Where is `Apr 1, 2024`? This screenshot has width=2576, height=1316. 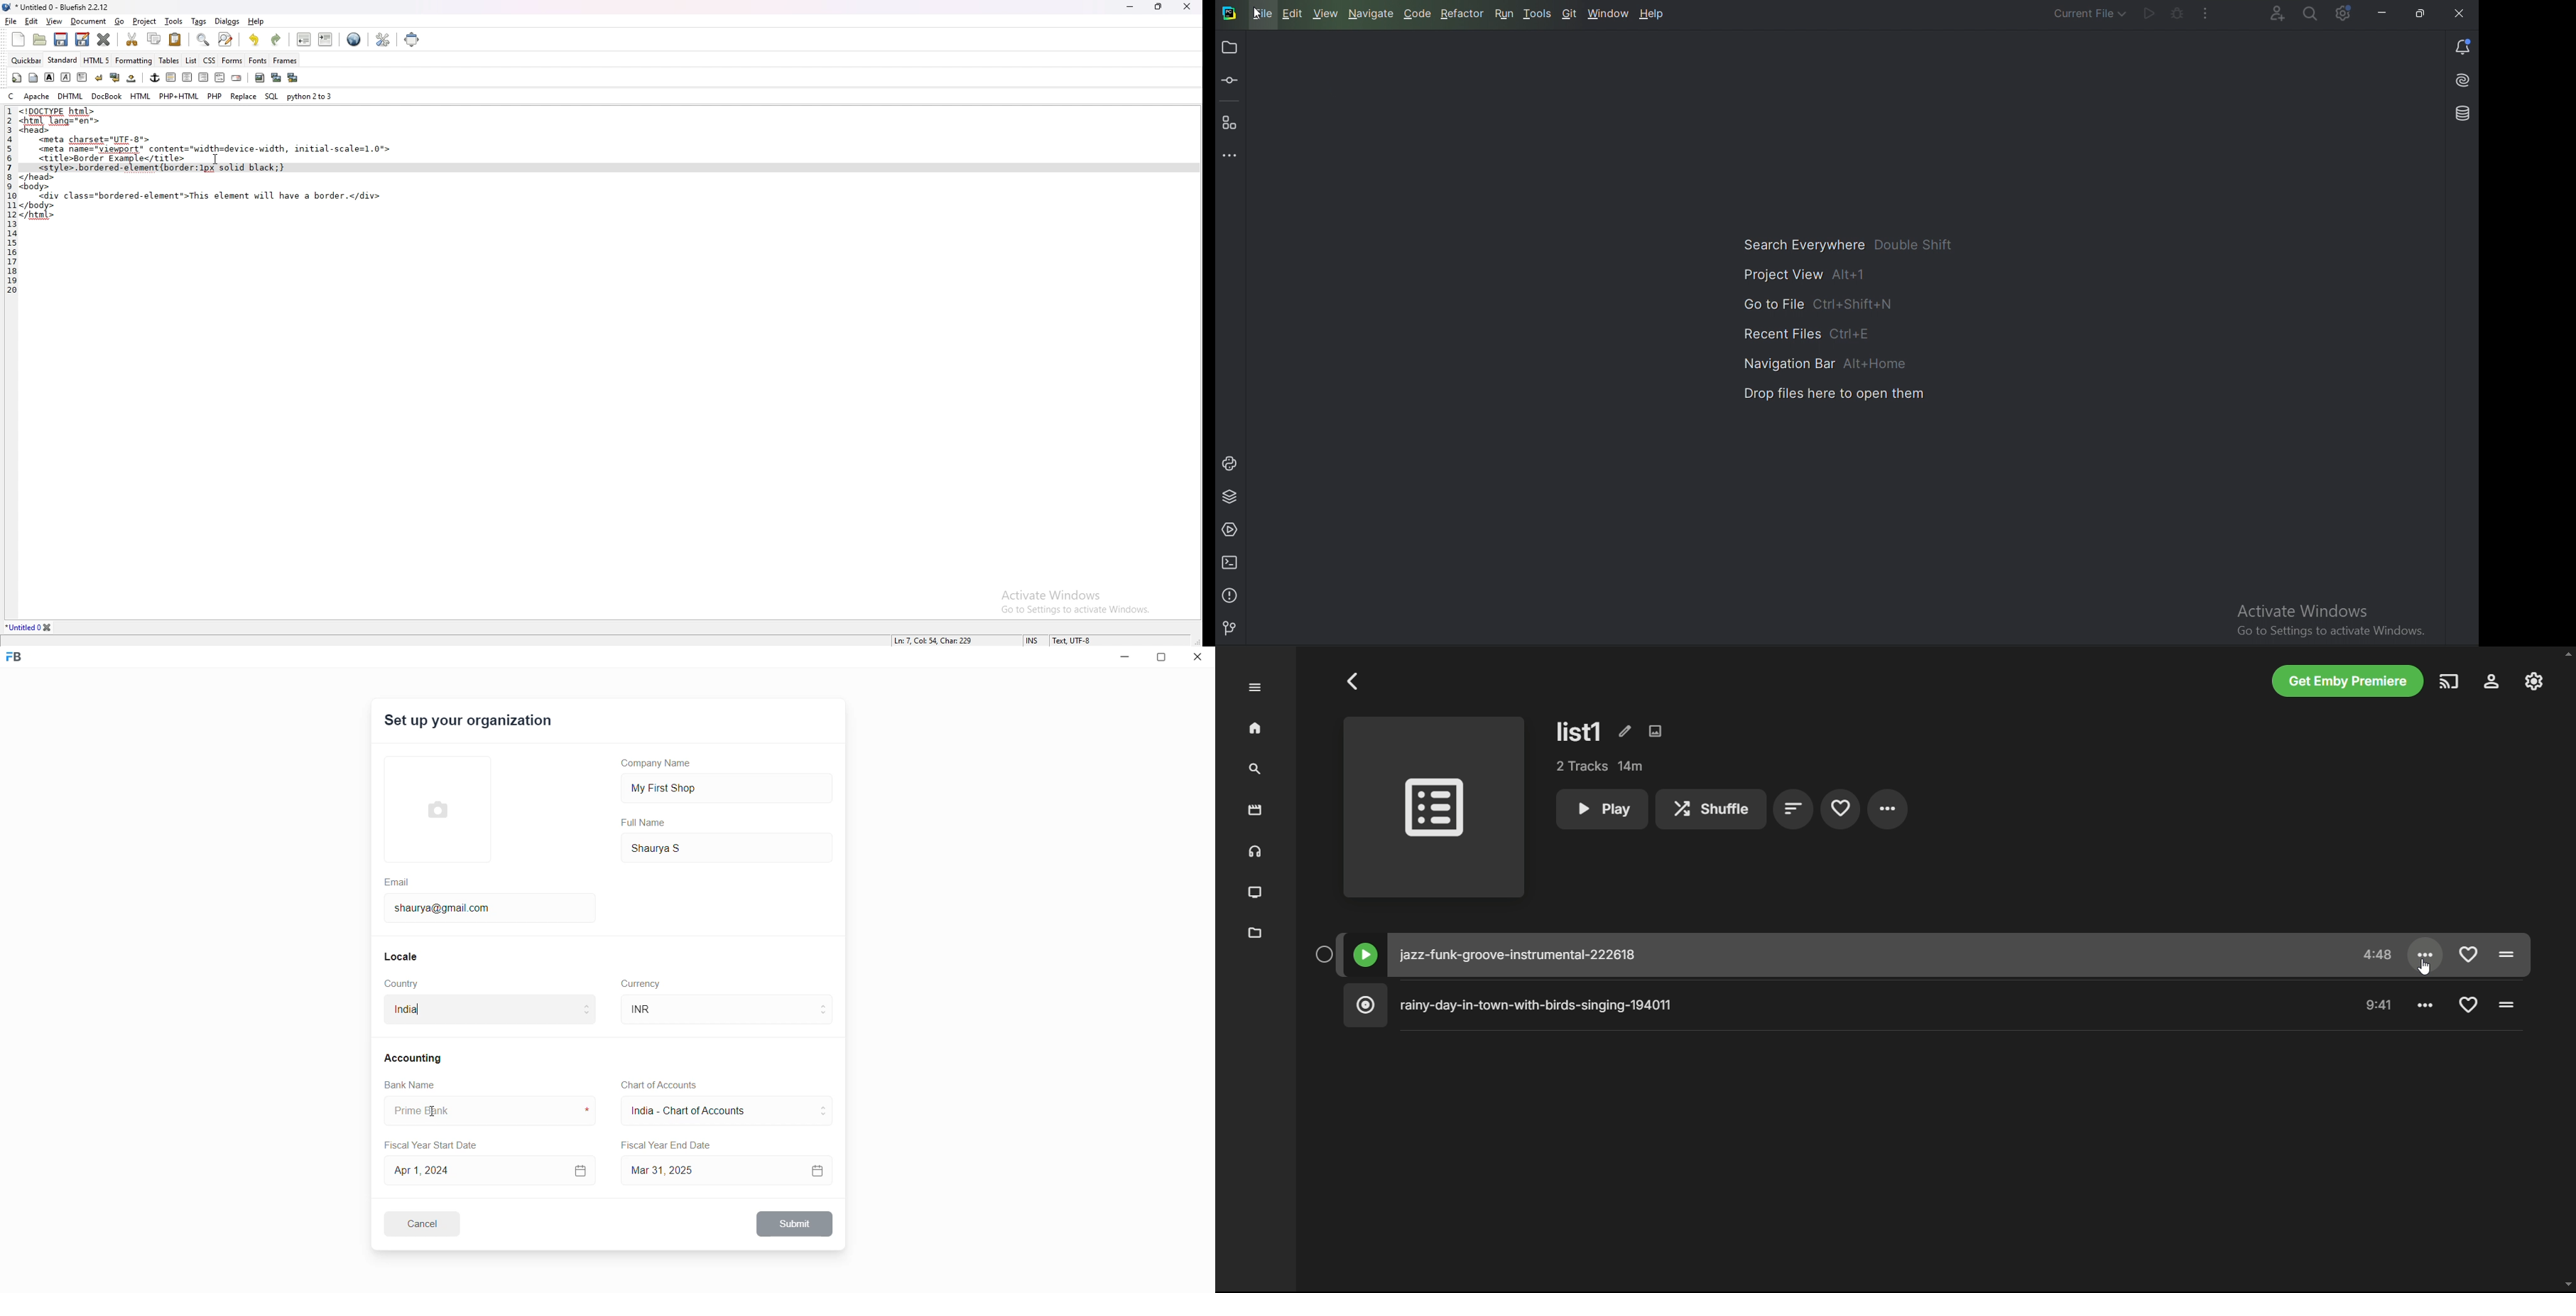 Apr 1, 2024 is located at coordinates (489, 1169).